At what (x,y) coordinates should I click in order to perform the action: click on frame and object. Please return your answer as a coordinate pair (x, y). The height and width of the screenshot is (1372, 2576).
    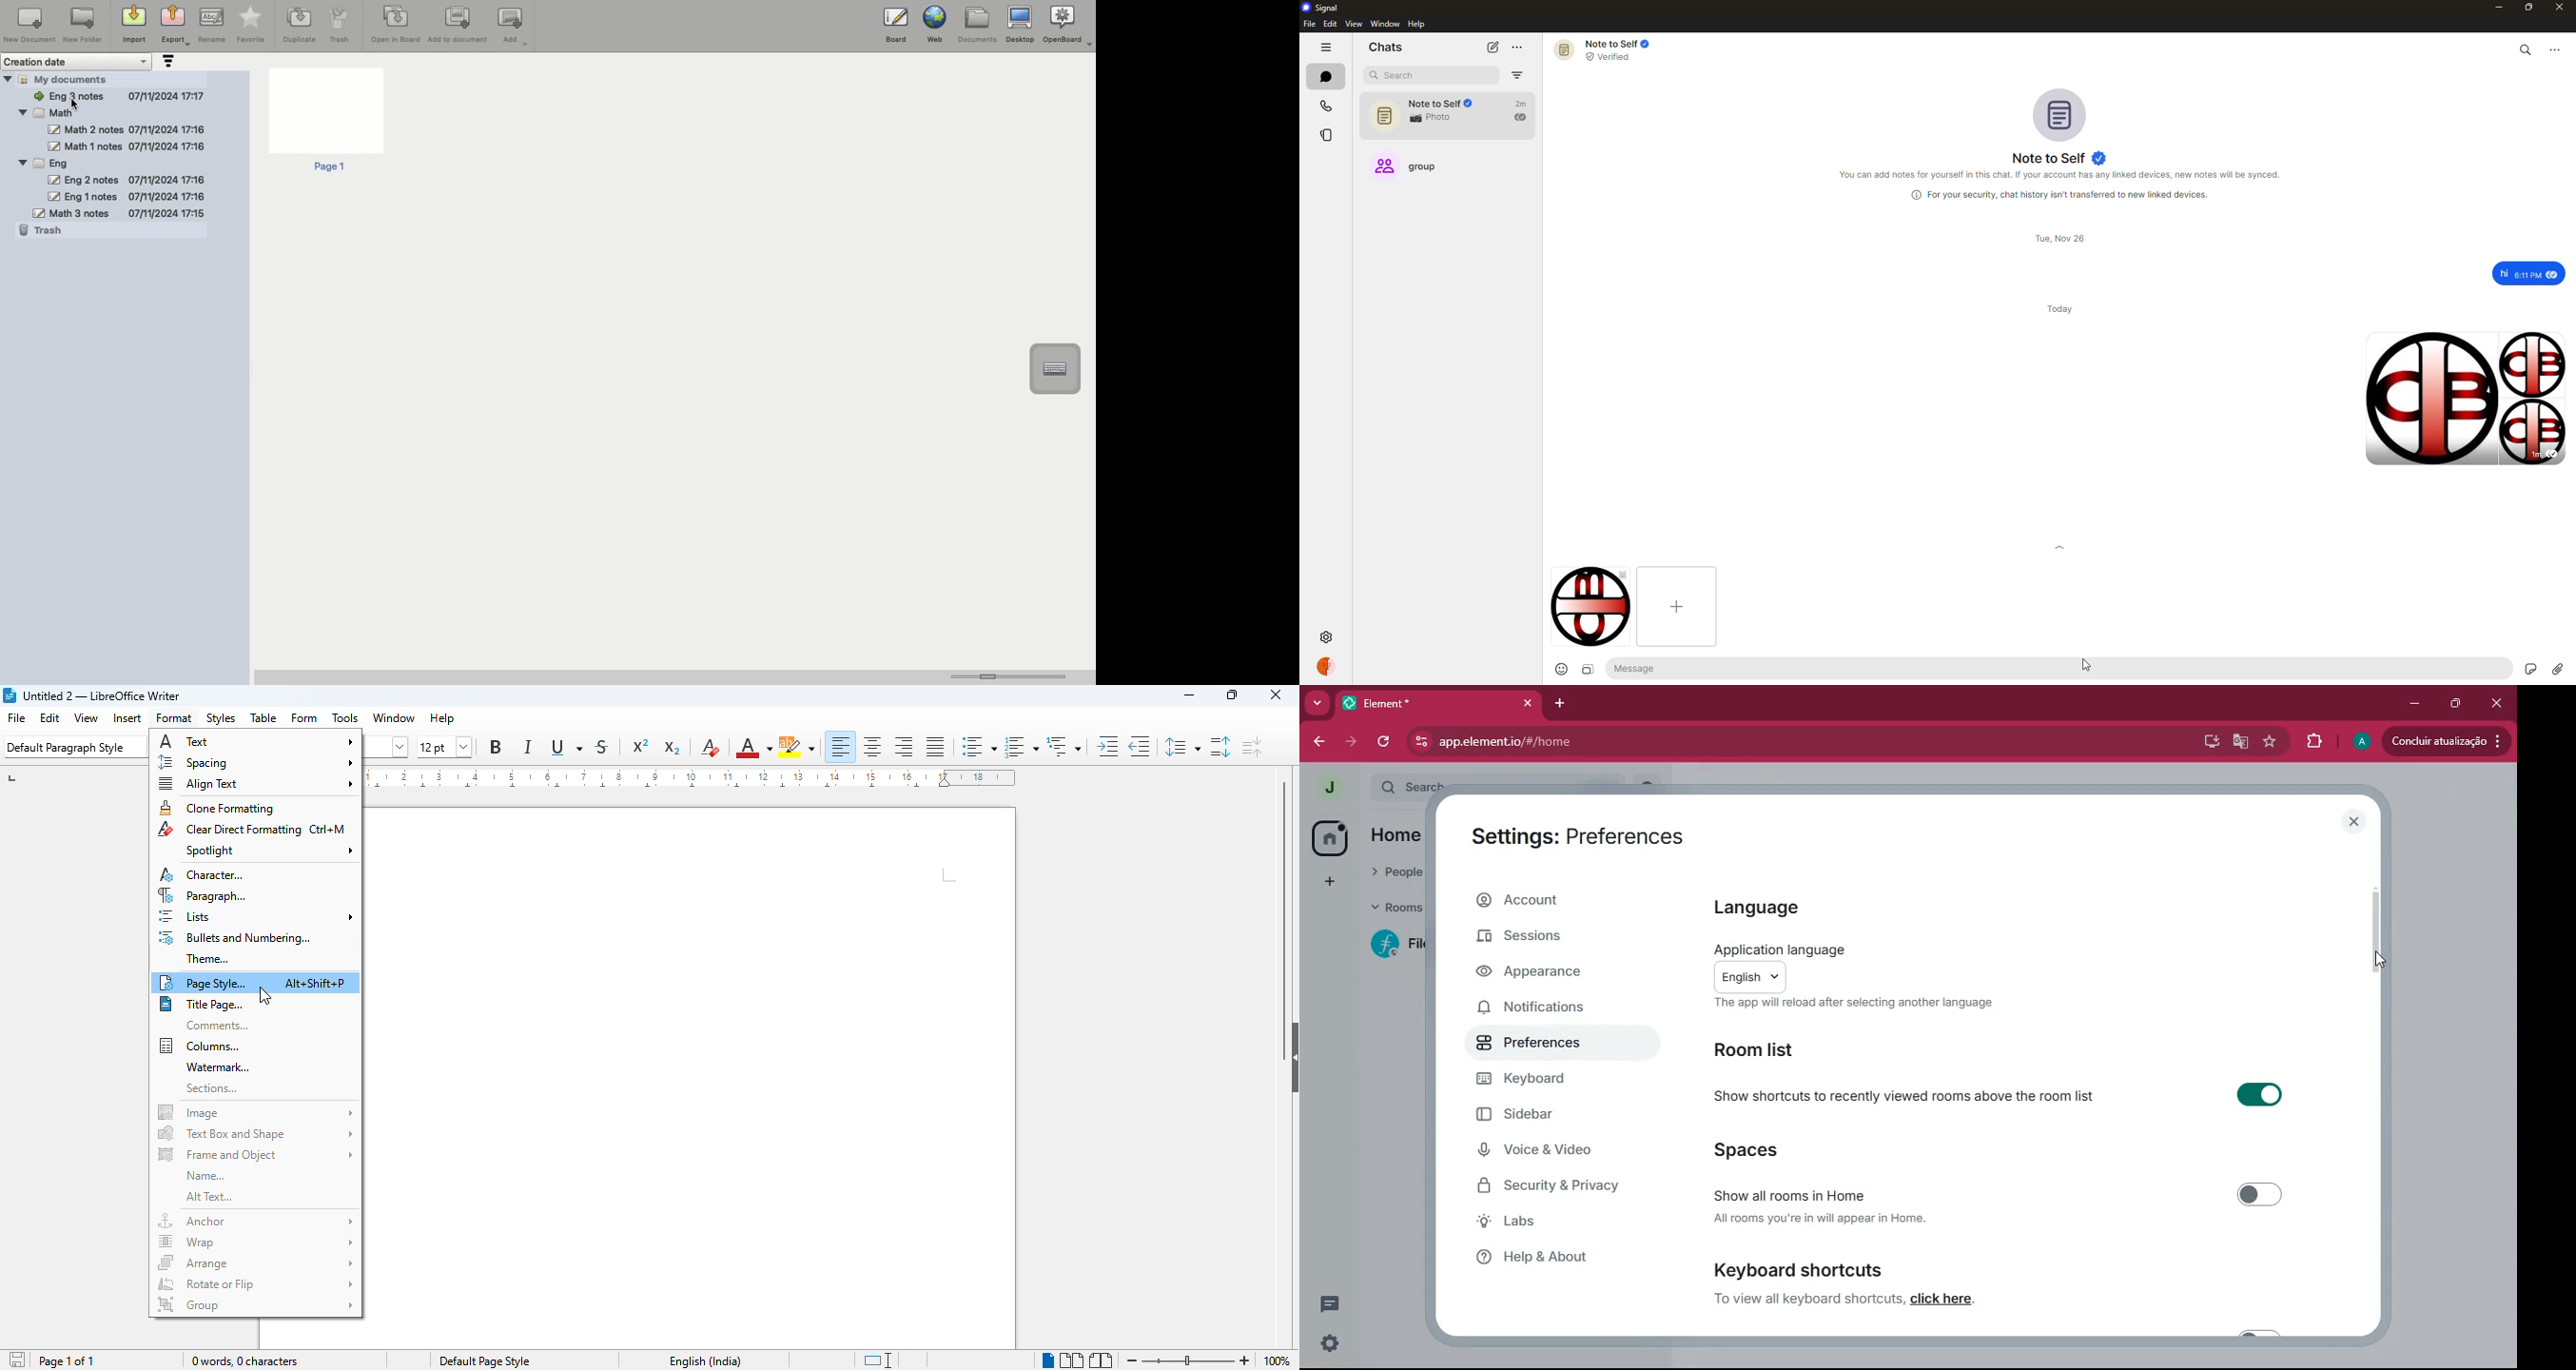
    Looking at the image, I should click on (256, 1153).